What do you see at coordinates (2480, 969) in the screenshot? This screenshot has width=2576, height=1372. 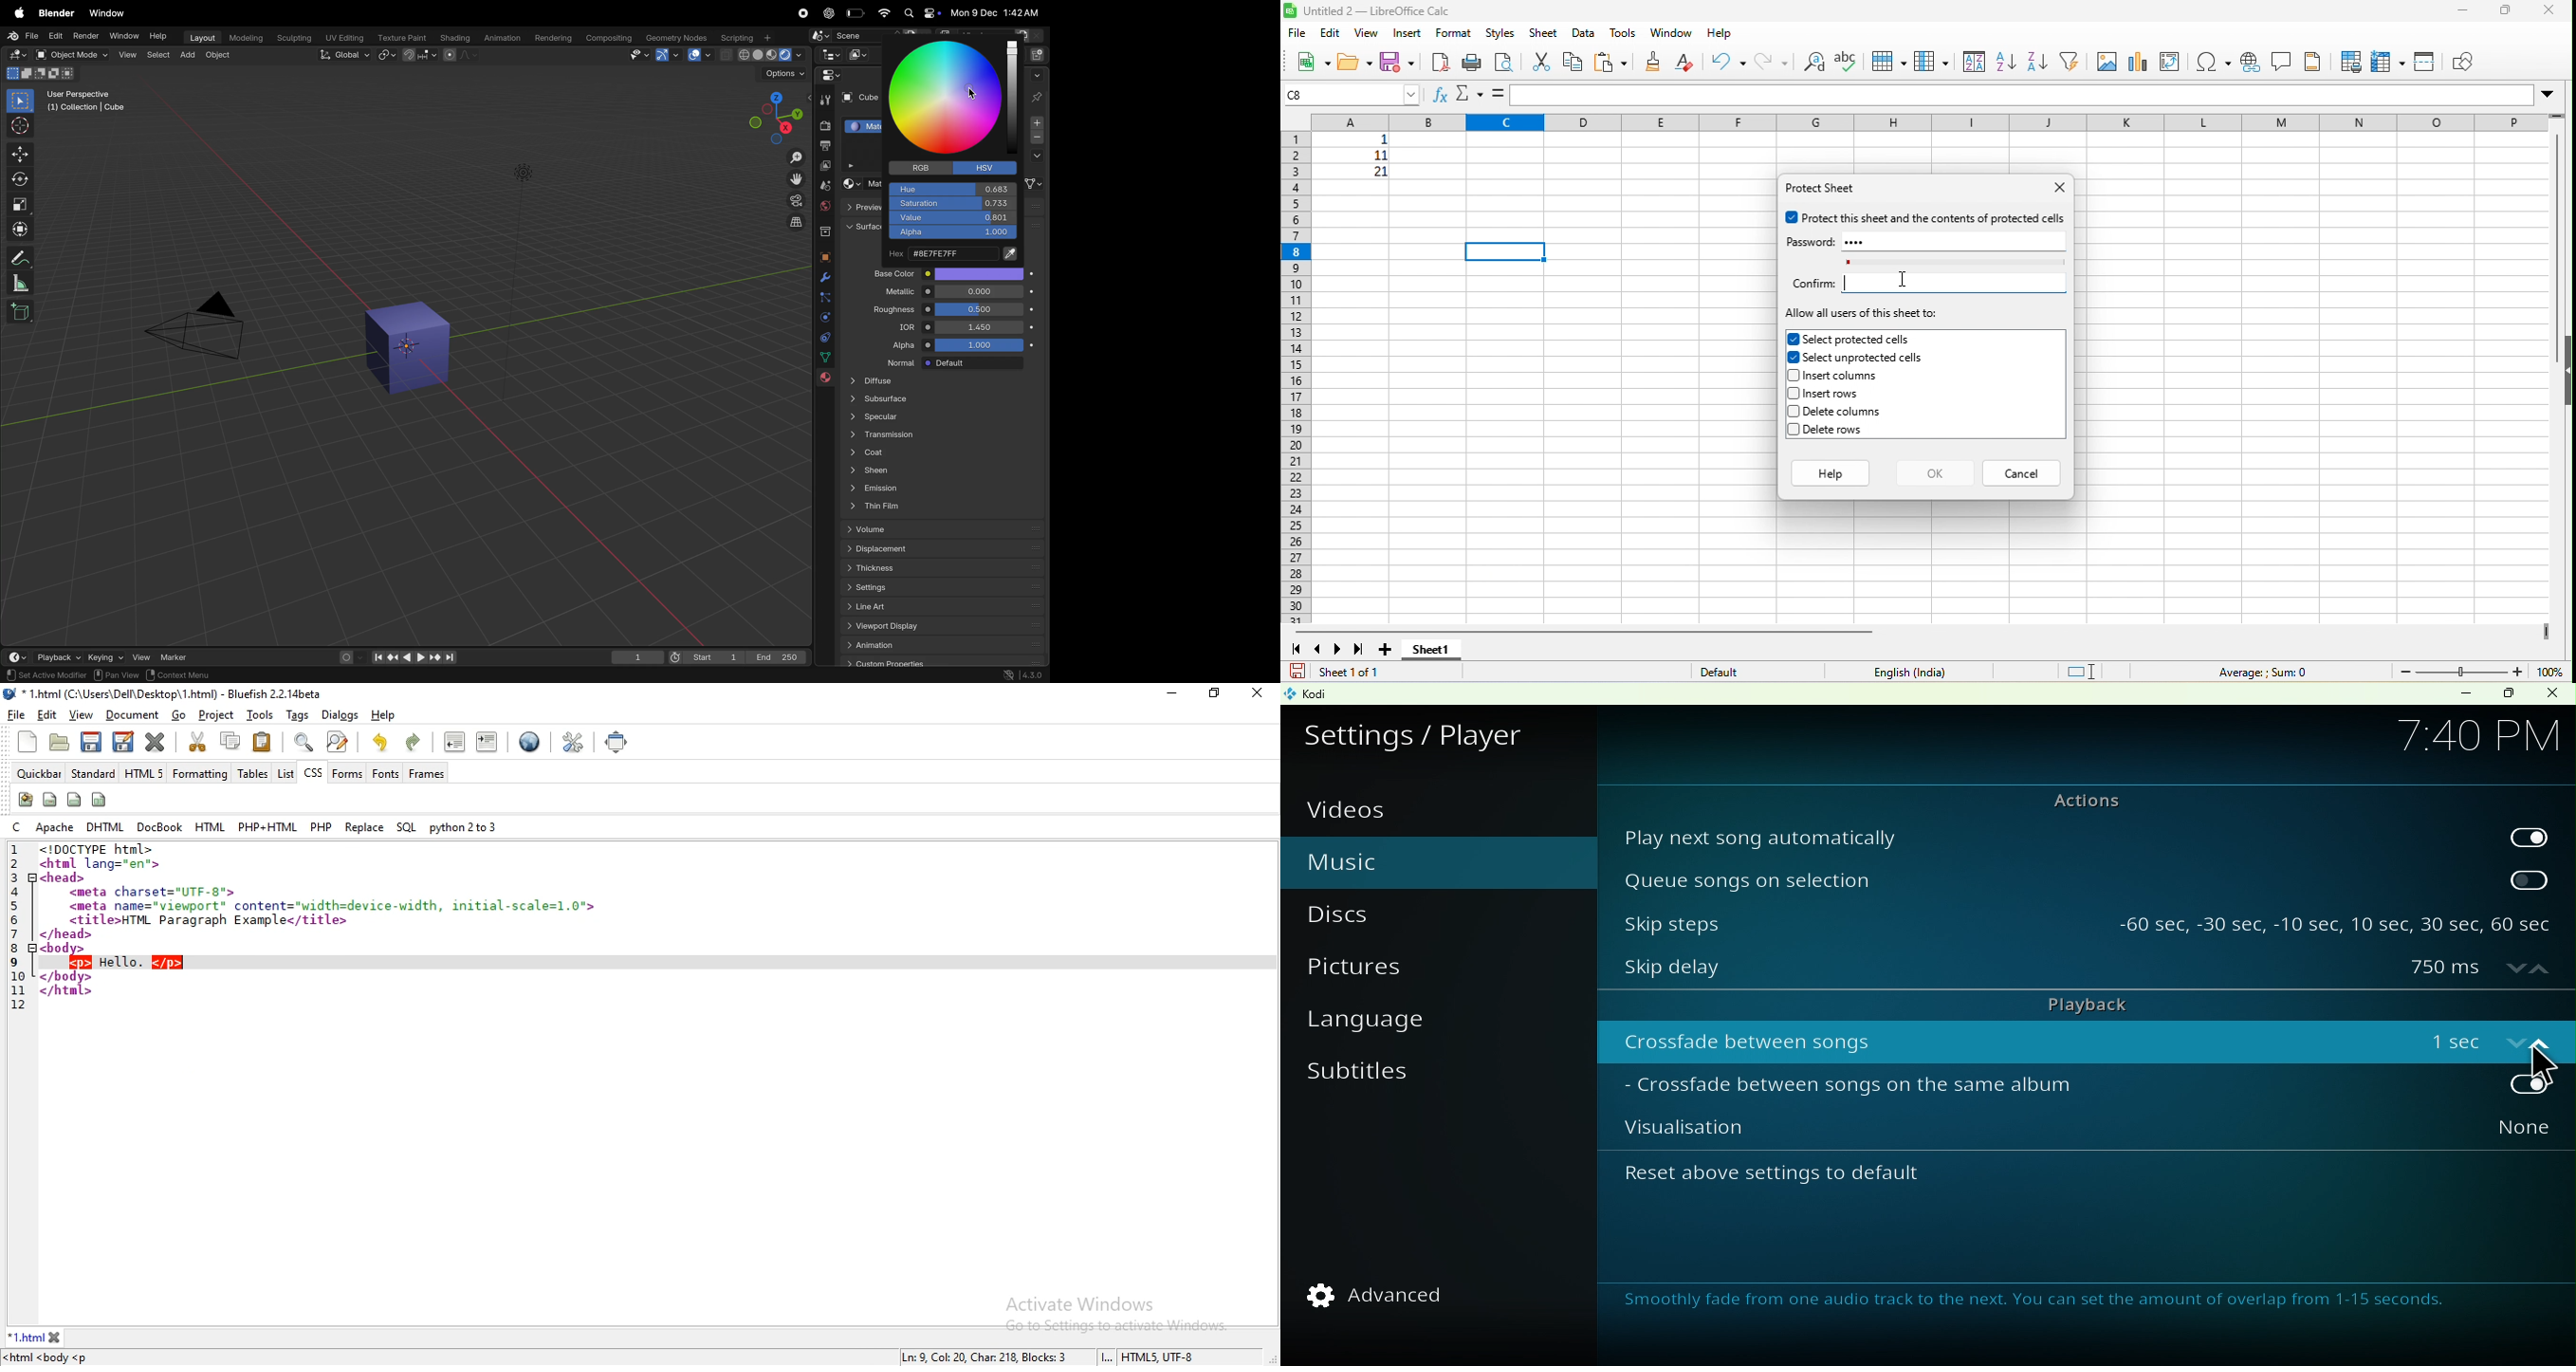 I see `750ms` at bounding box center [2480, 969].